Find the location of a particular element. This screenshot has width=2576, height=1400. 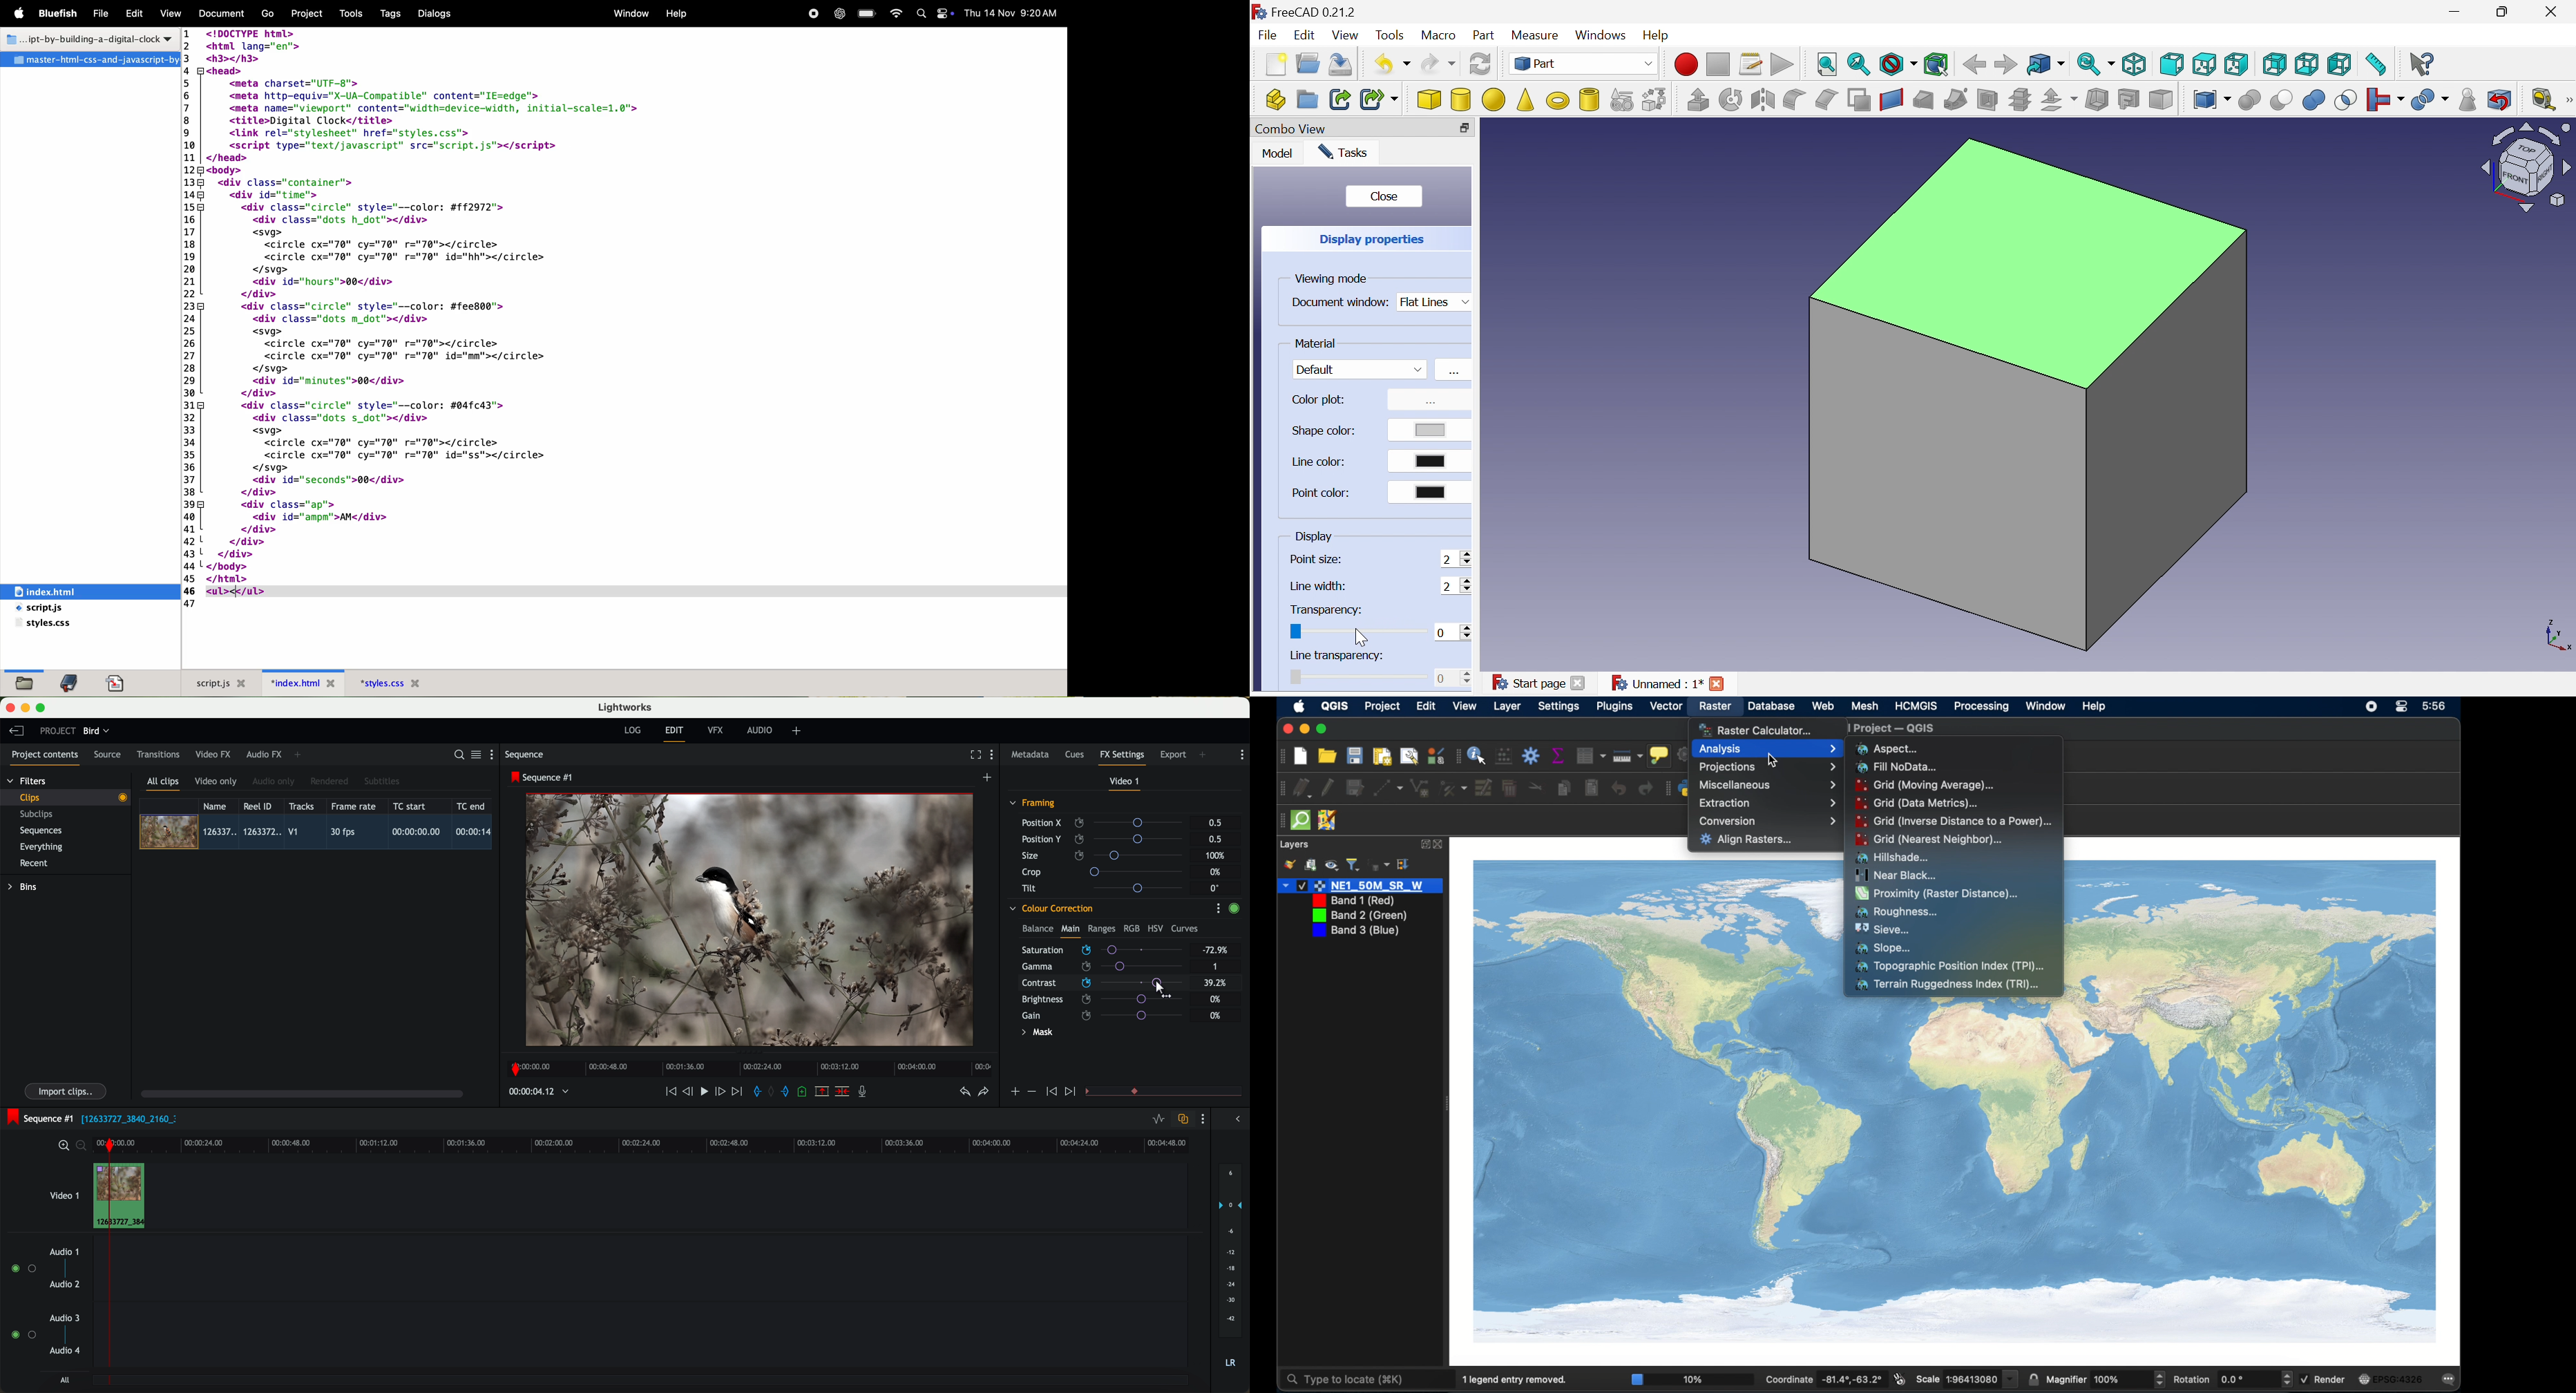

Compound tools is located at coordinates (2213, 100).